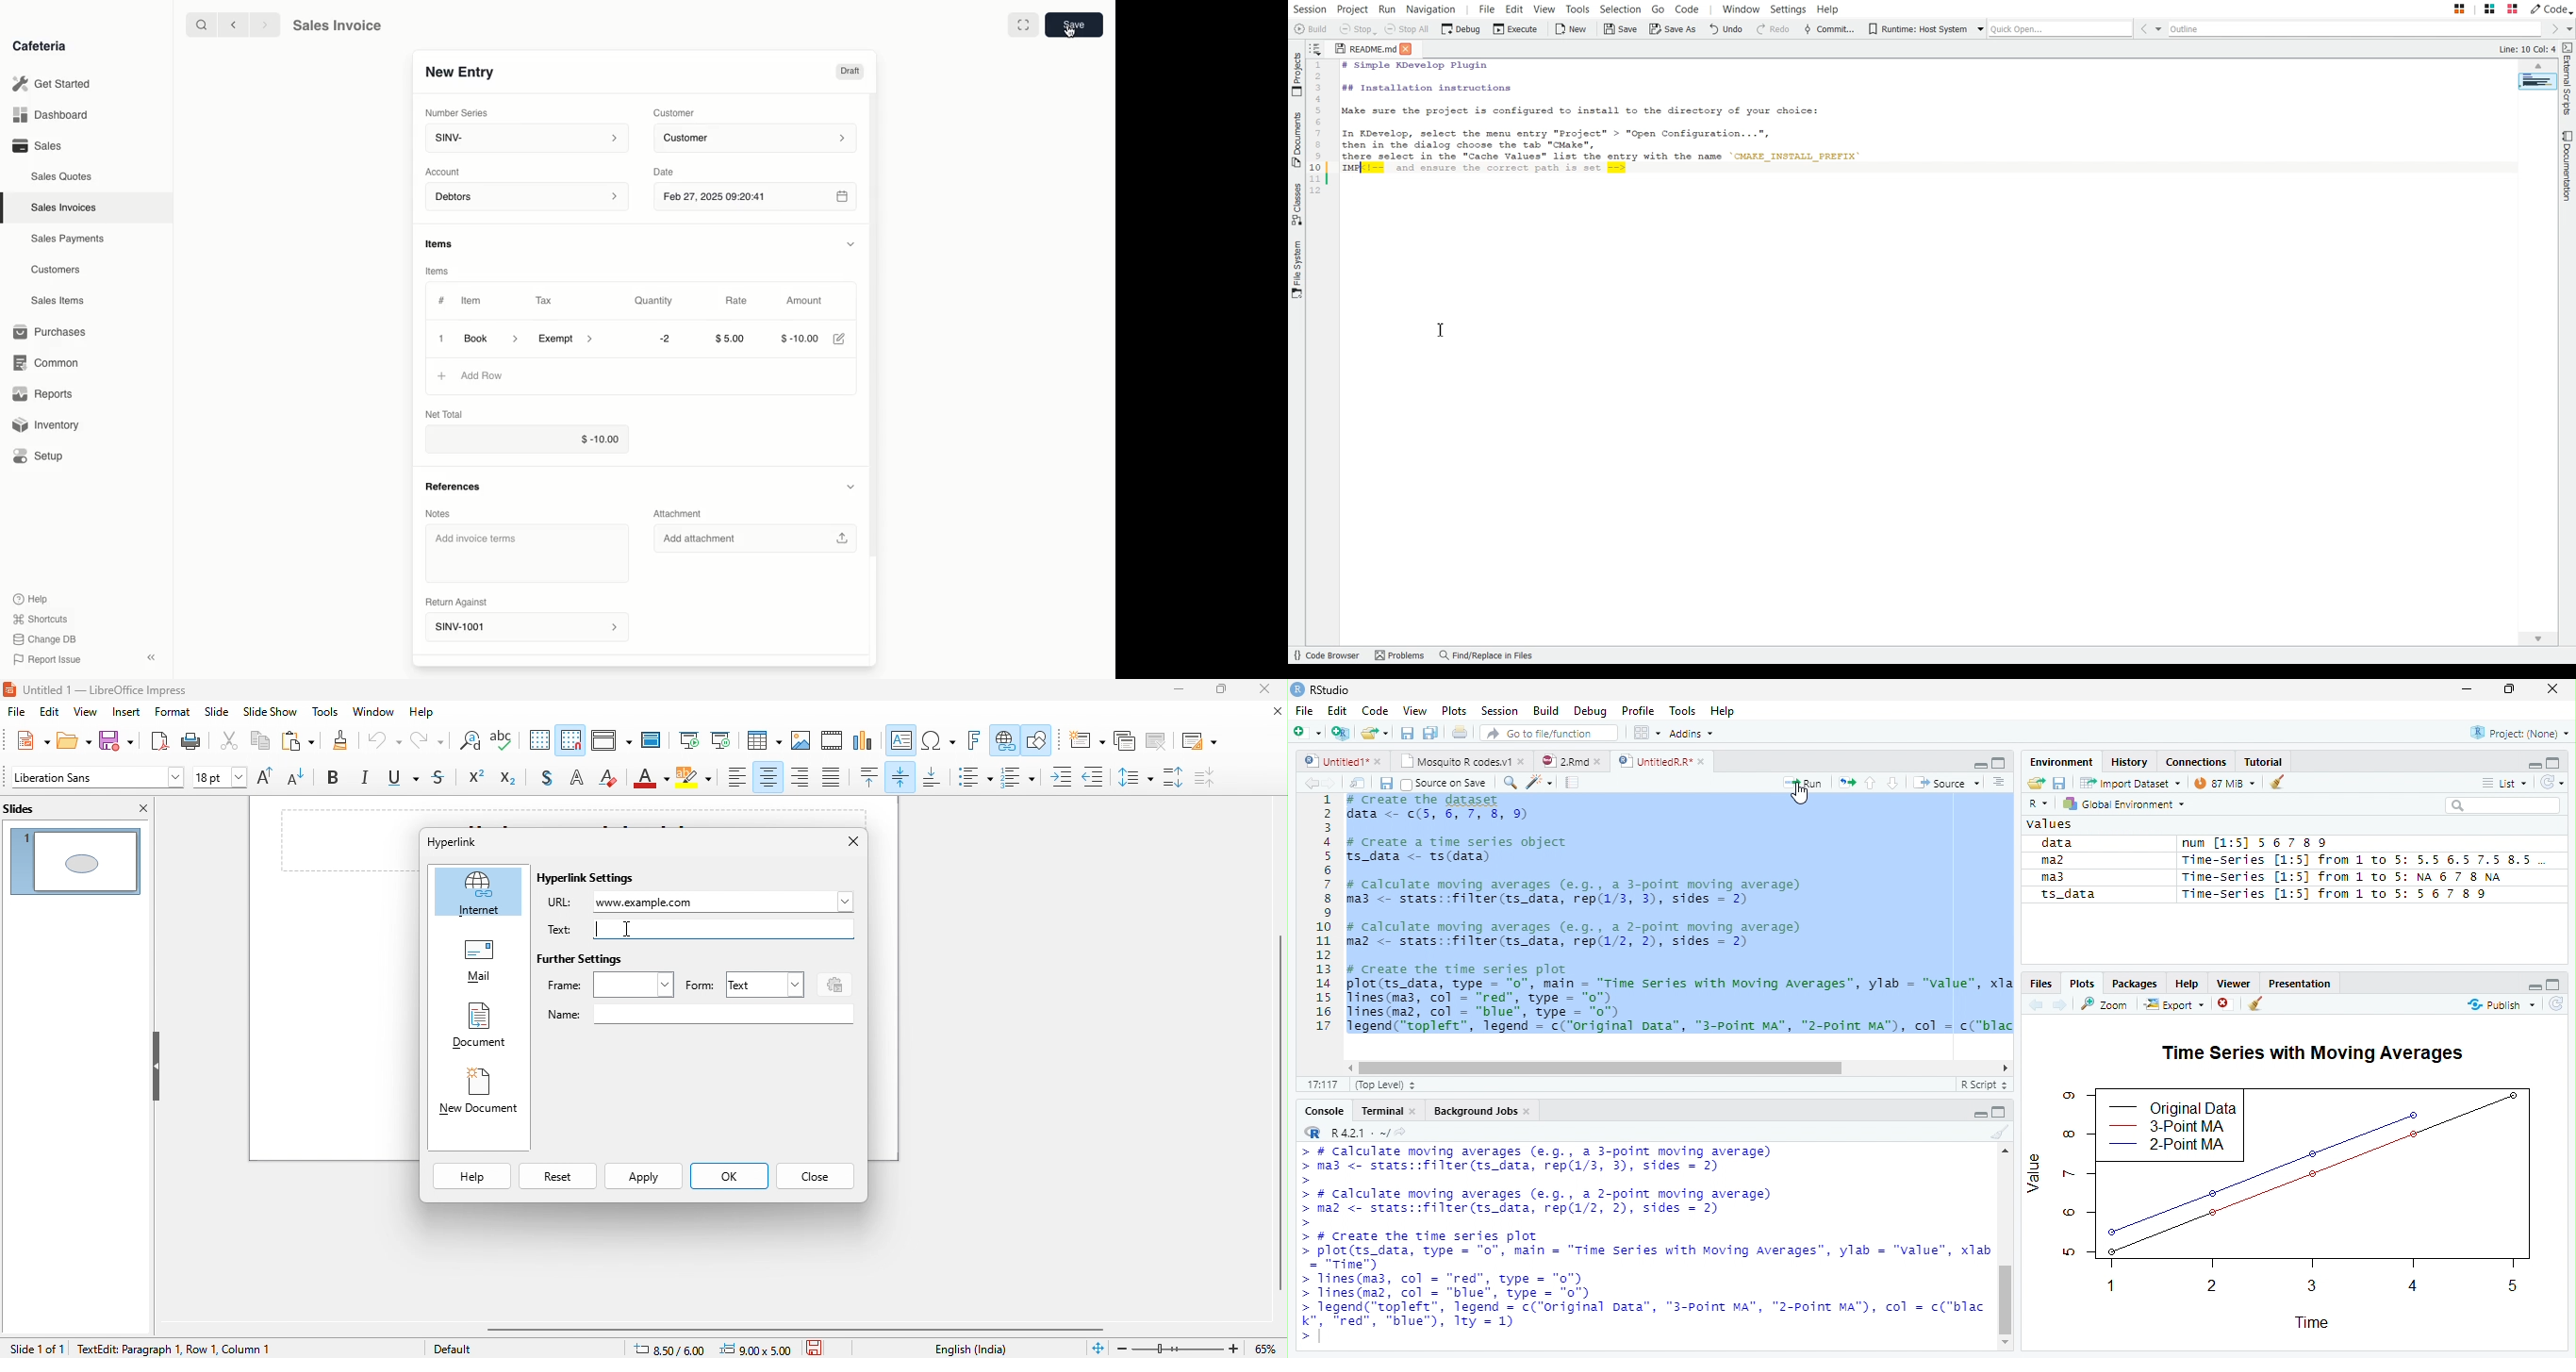 This screenshot has width=2576, height=1372. What do you see at coordinates (902, 742) in the screenshot?
I see `text box` at bounding box center [902, 742].